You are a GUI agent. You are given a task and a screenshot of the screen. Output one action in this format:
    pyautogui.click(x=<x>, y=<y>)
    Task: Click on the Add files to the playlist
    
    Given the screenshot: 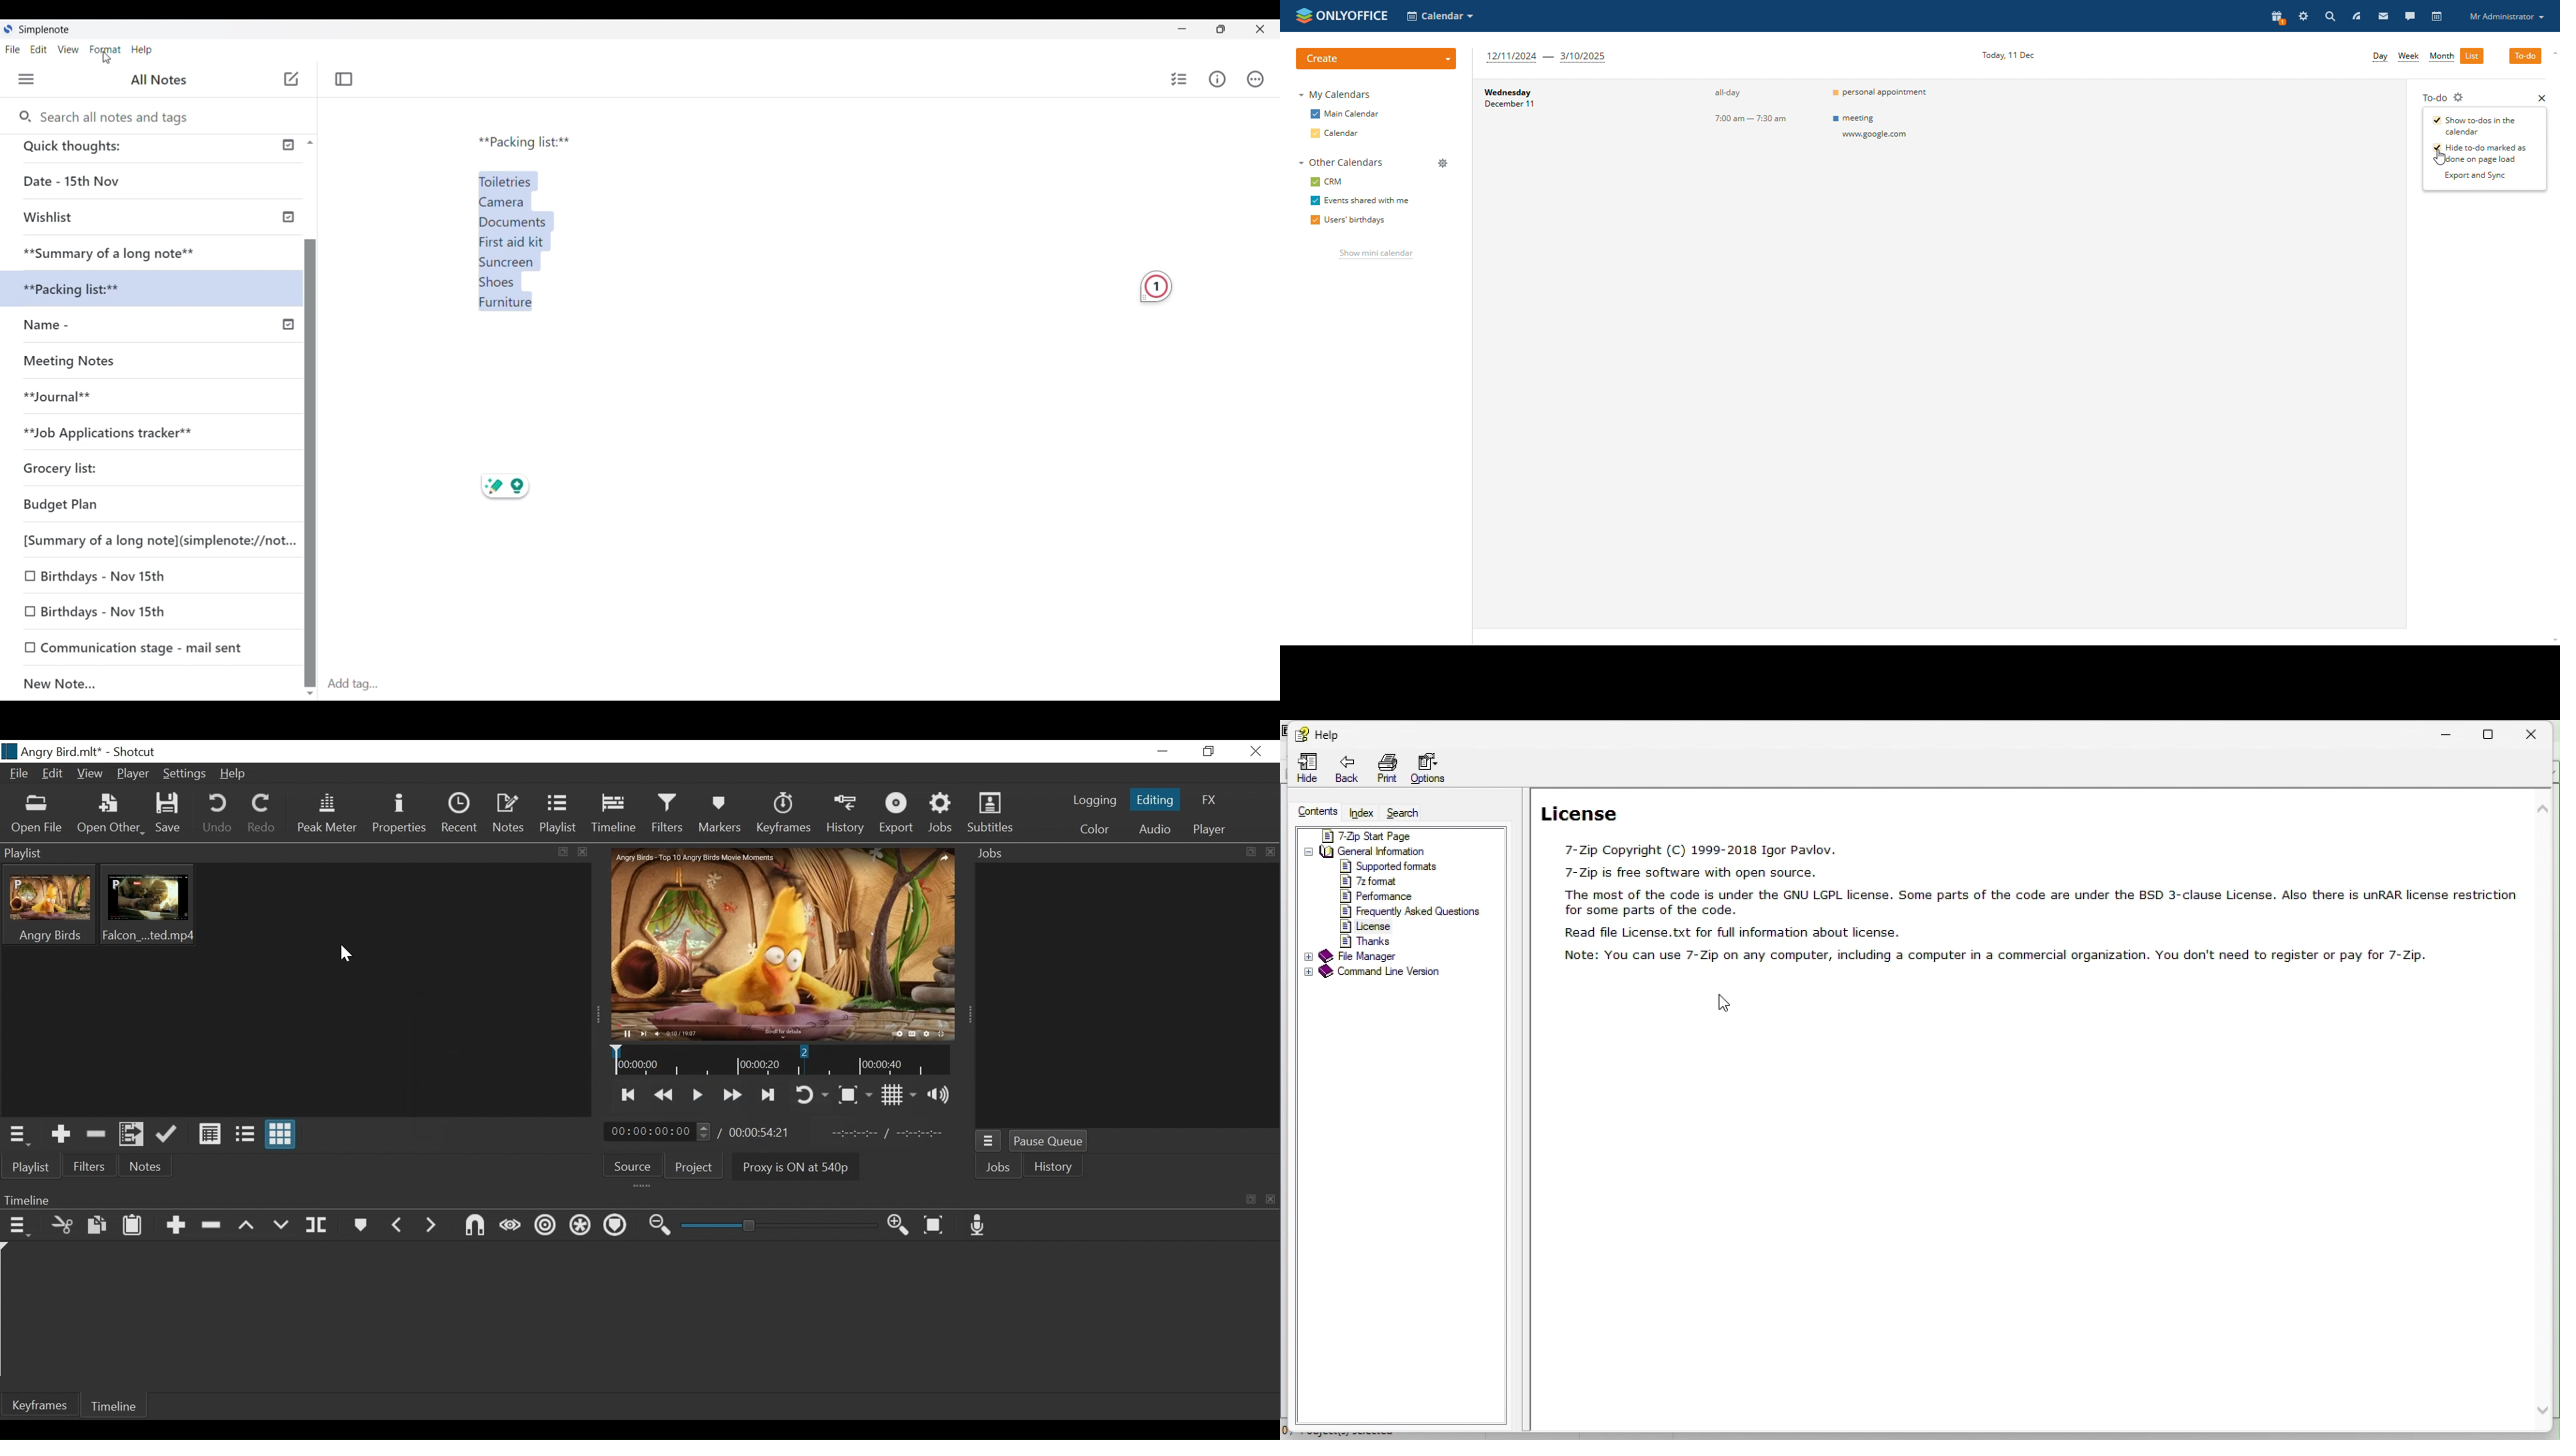 What is the action you would take?
    pyautogui.click(x=131, y=1134)
    